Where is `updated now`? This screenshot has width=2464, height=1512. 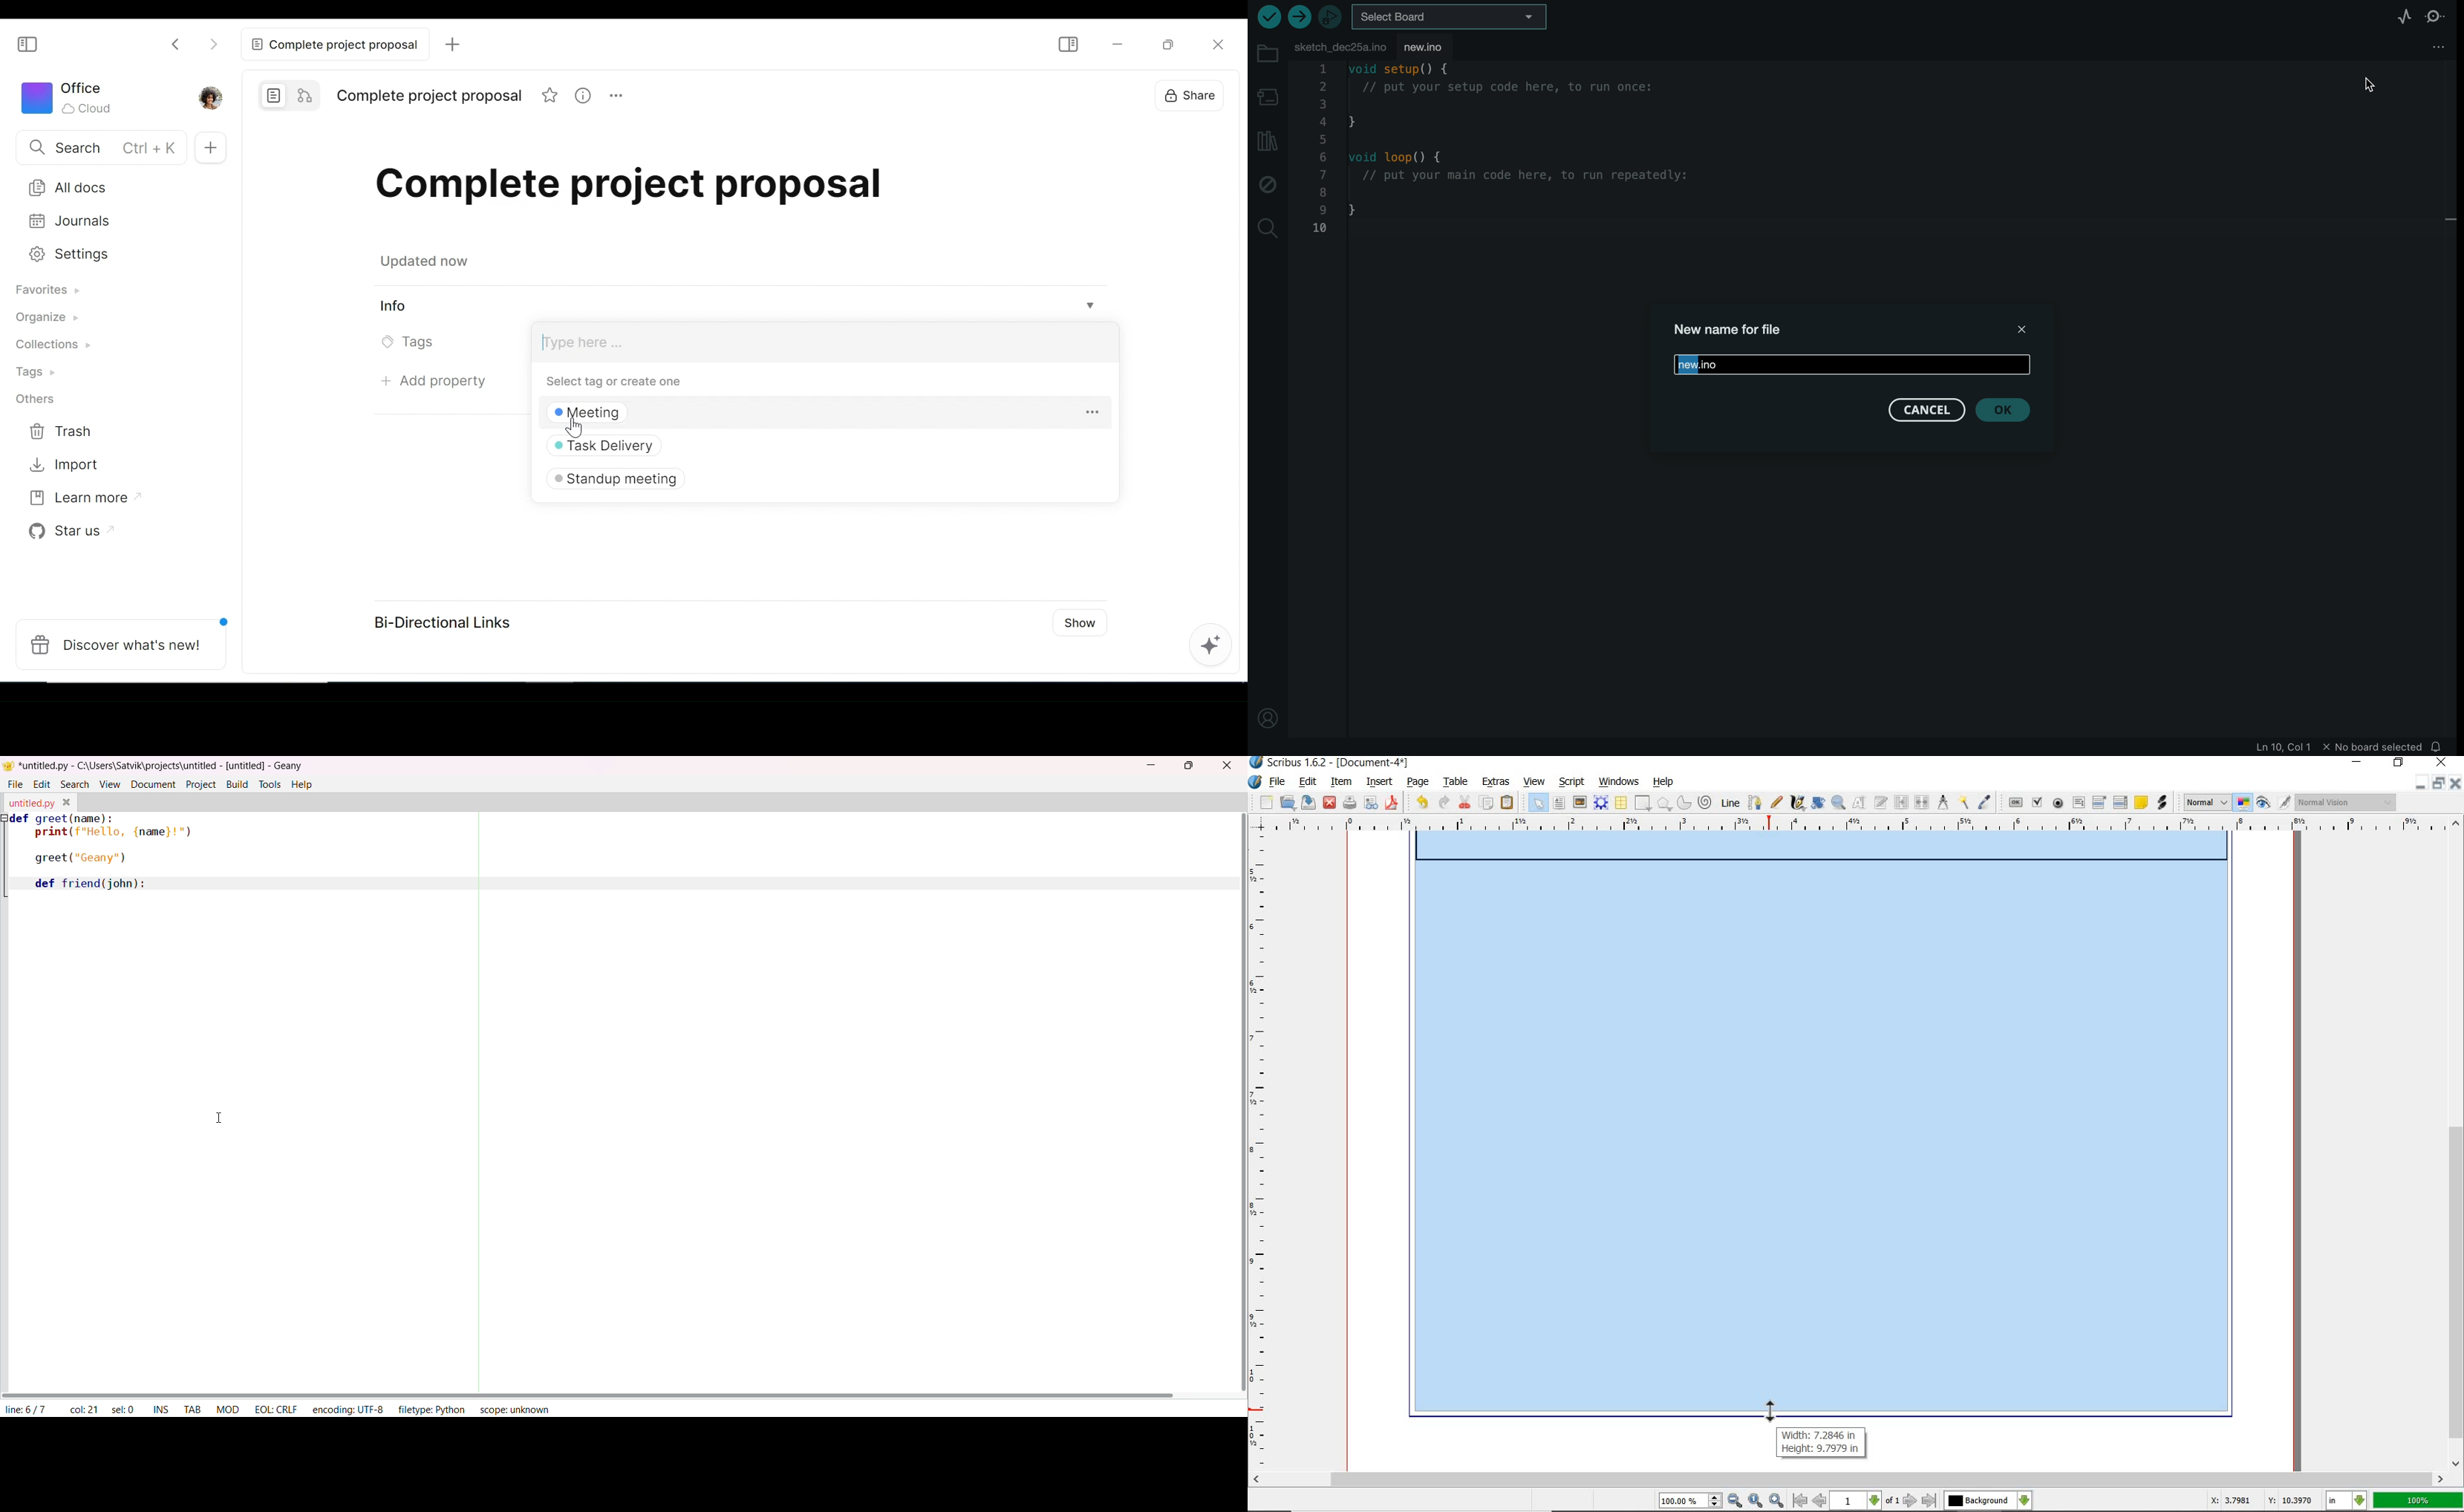
updated now is located at coordinates (428, 261).